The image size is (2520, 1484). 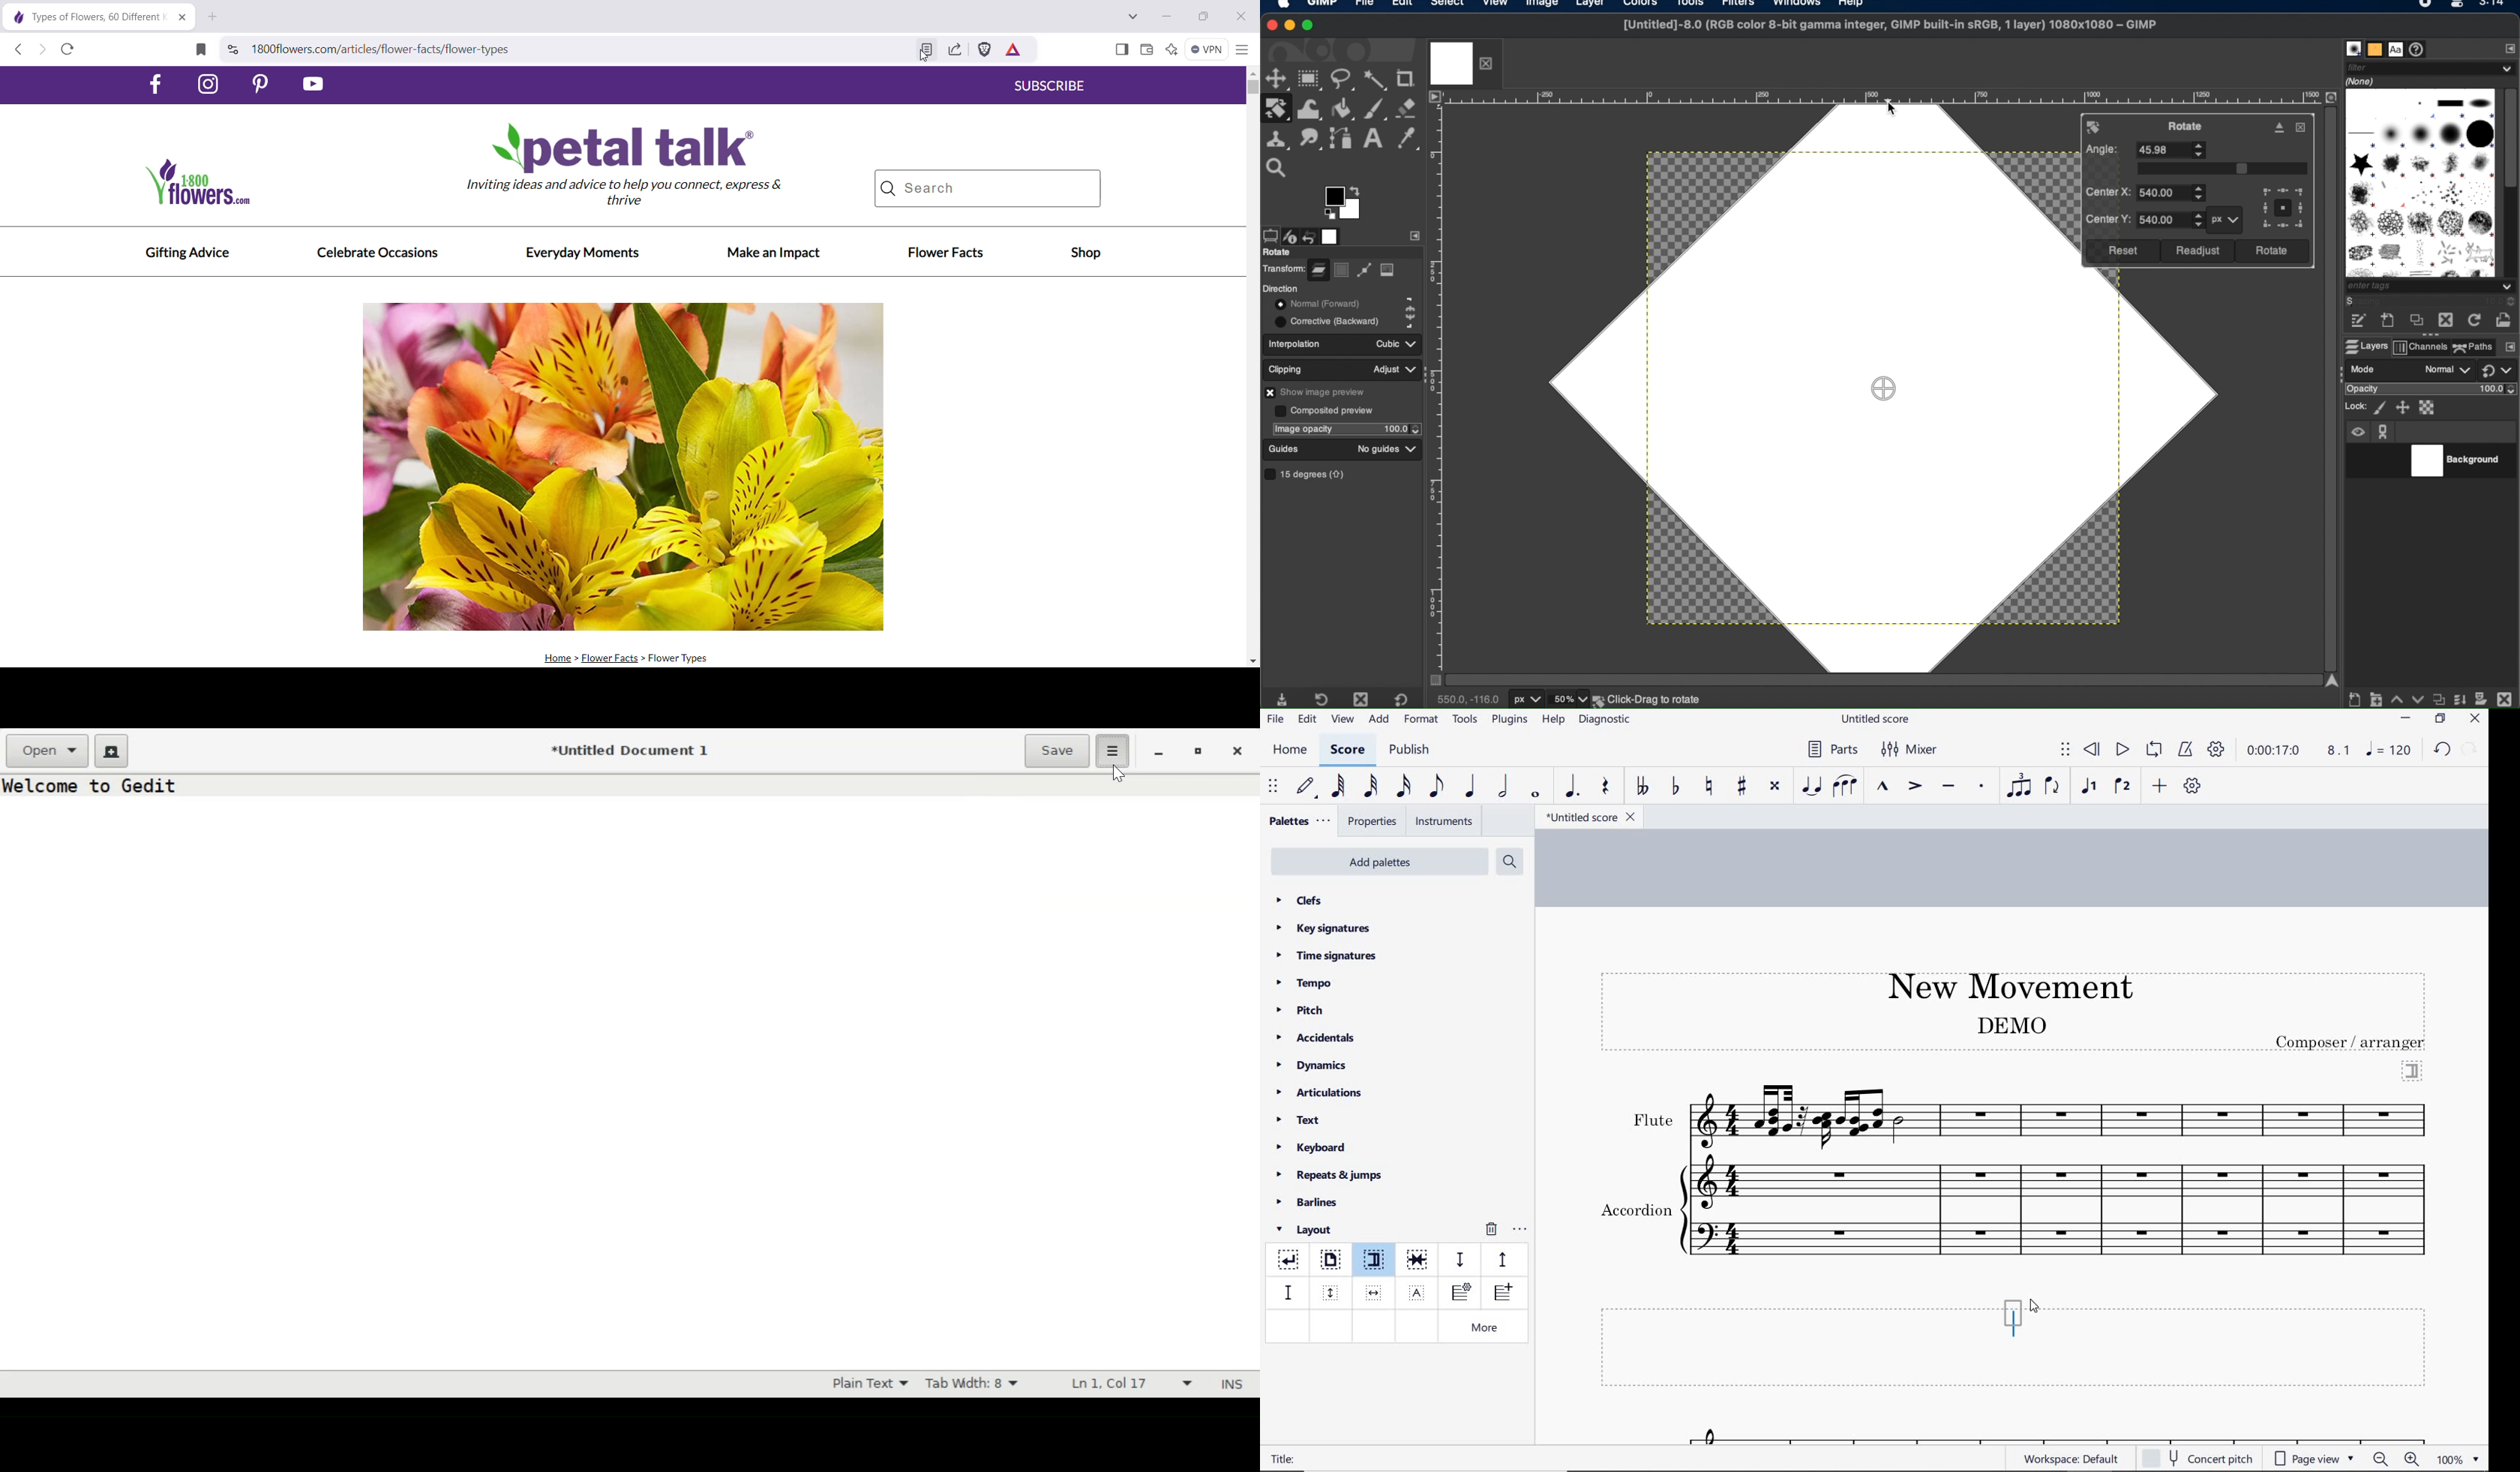 What do you see at coordinates (2301, 127) in the screenshot?
I see `close` at bounding box center [2301, 127].